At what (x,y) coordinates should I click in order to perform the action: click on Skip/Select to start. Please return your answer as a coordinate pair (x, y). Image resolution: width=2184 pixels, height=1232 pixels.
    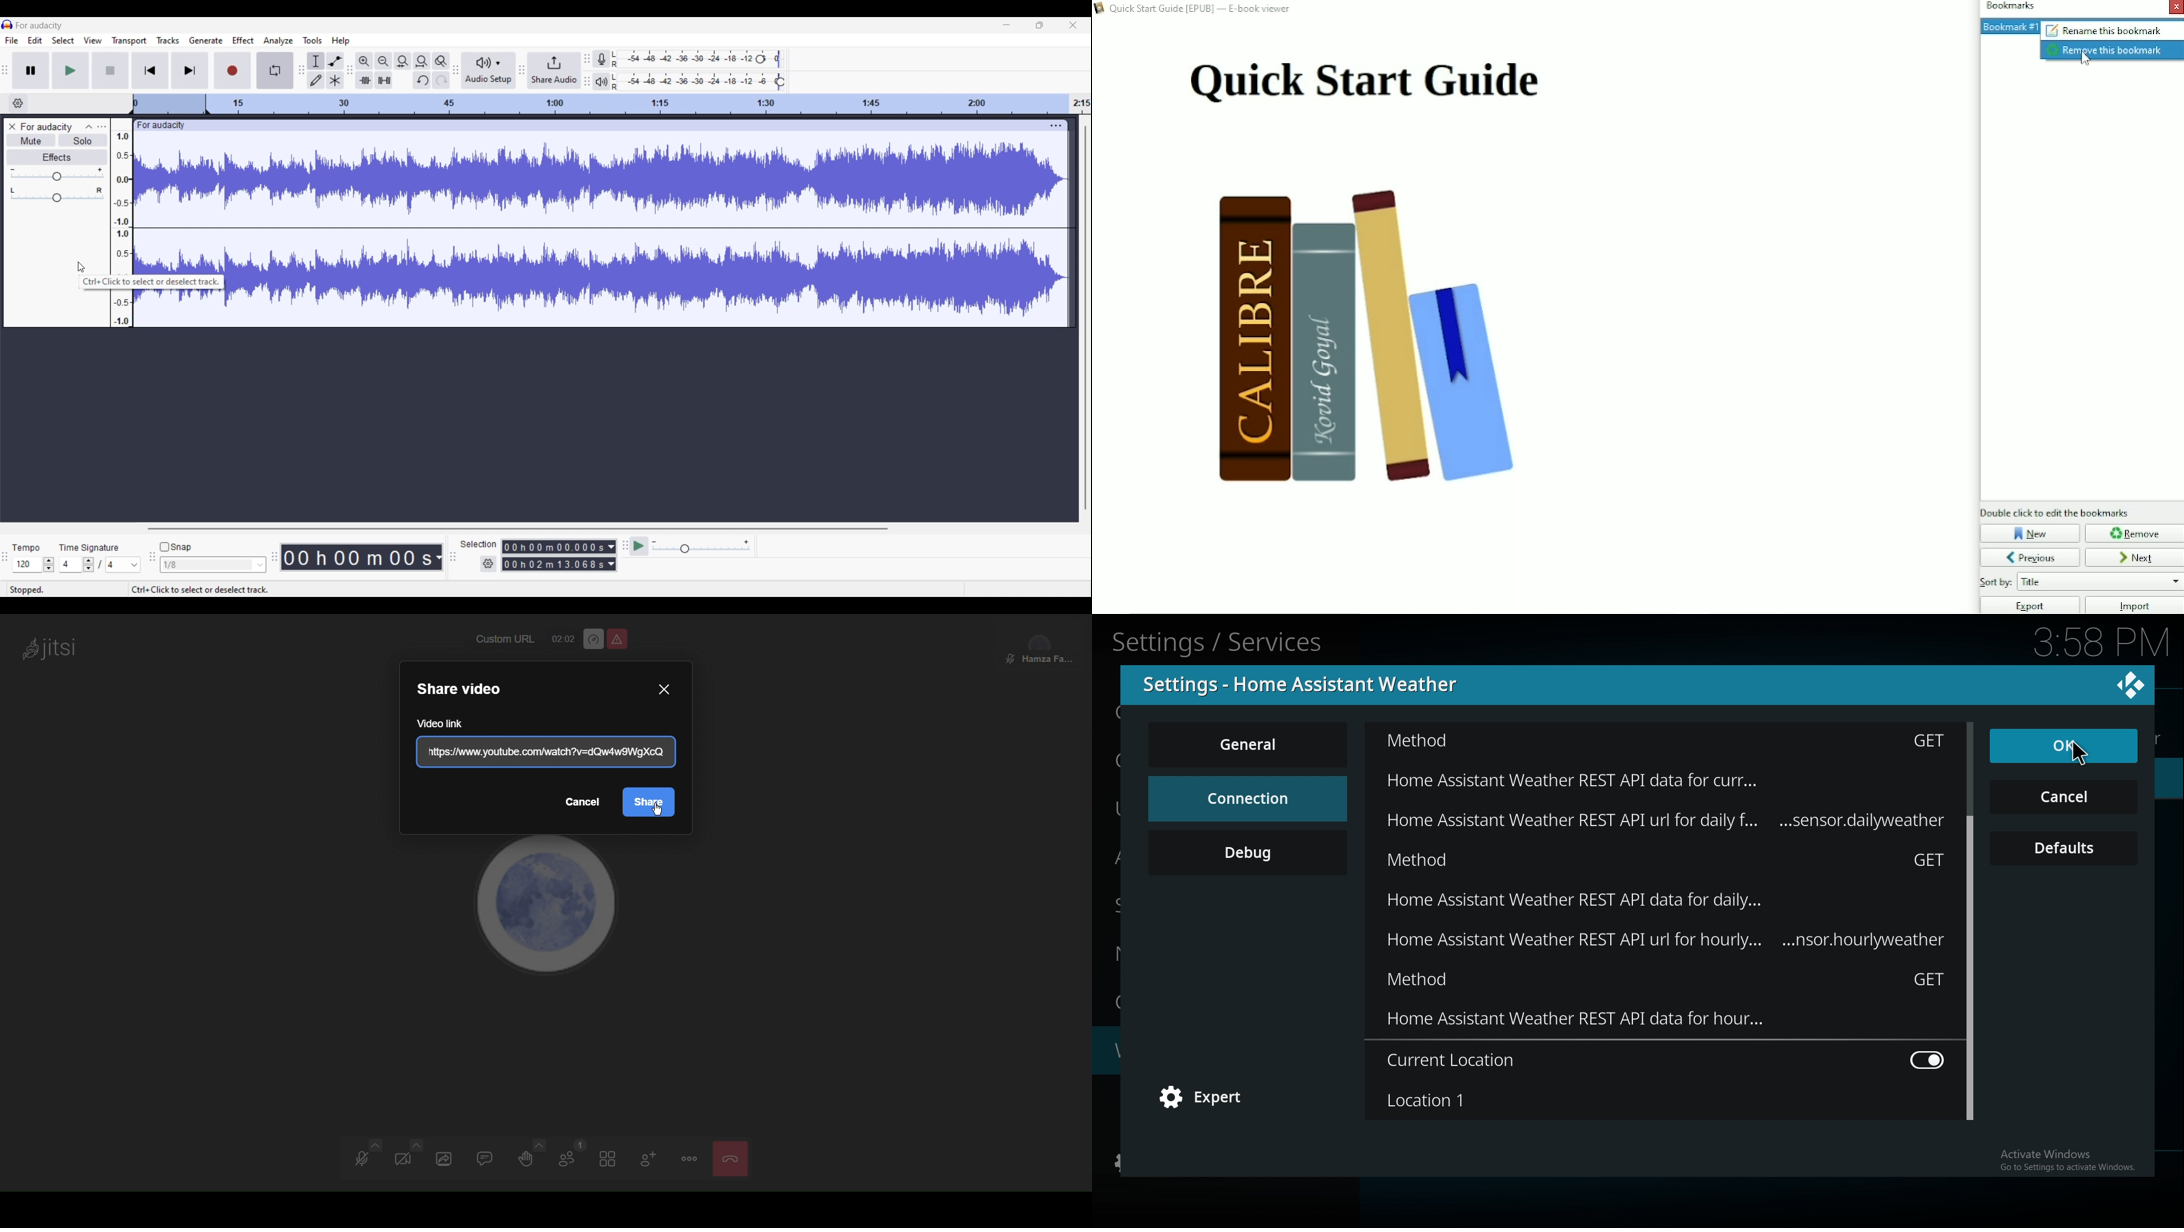
    Looking at the image, I should click on (150, 70).